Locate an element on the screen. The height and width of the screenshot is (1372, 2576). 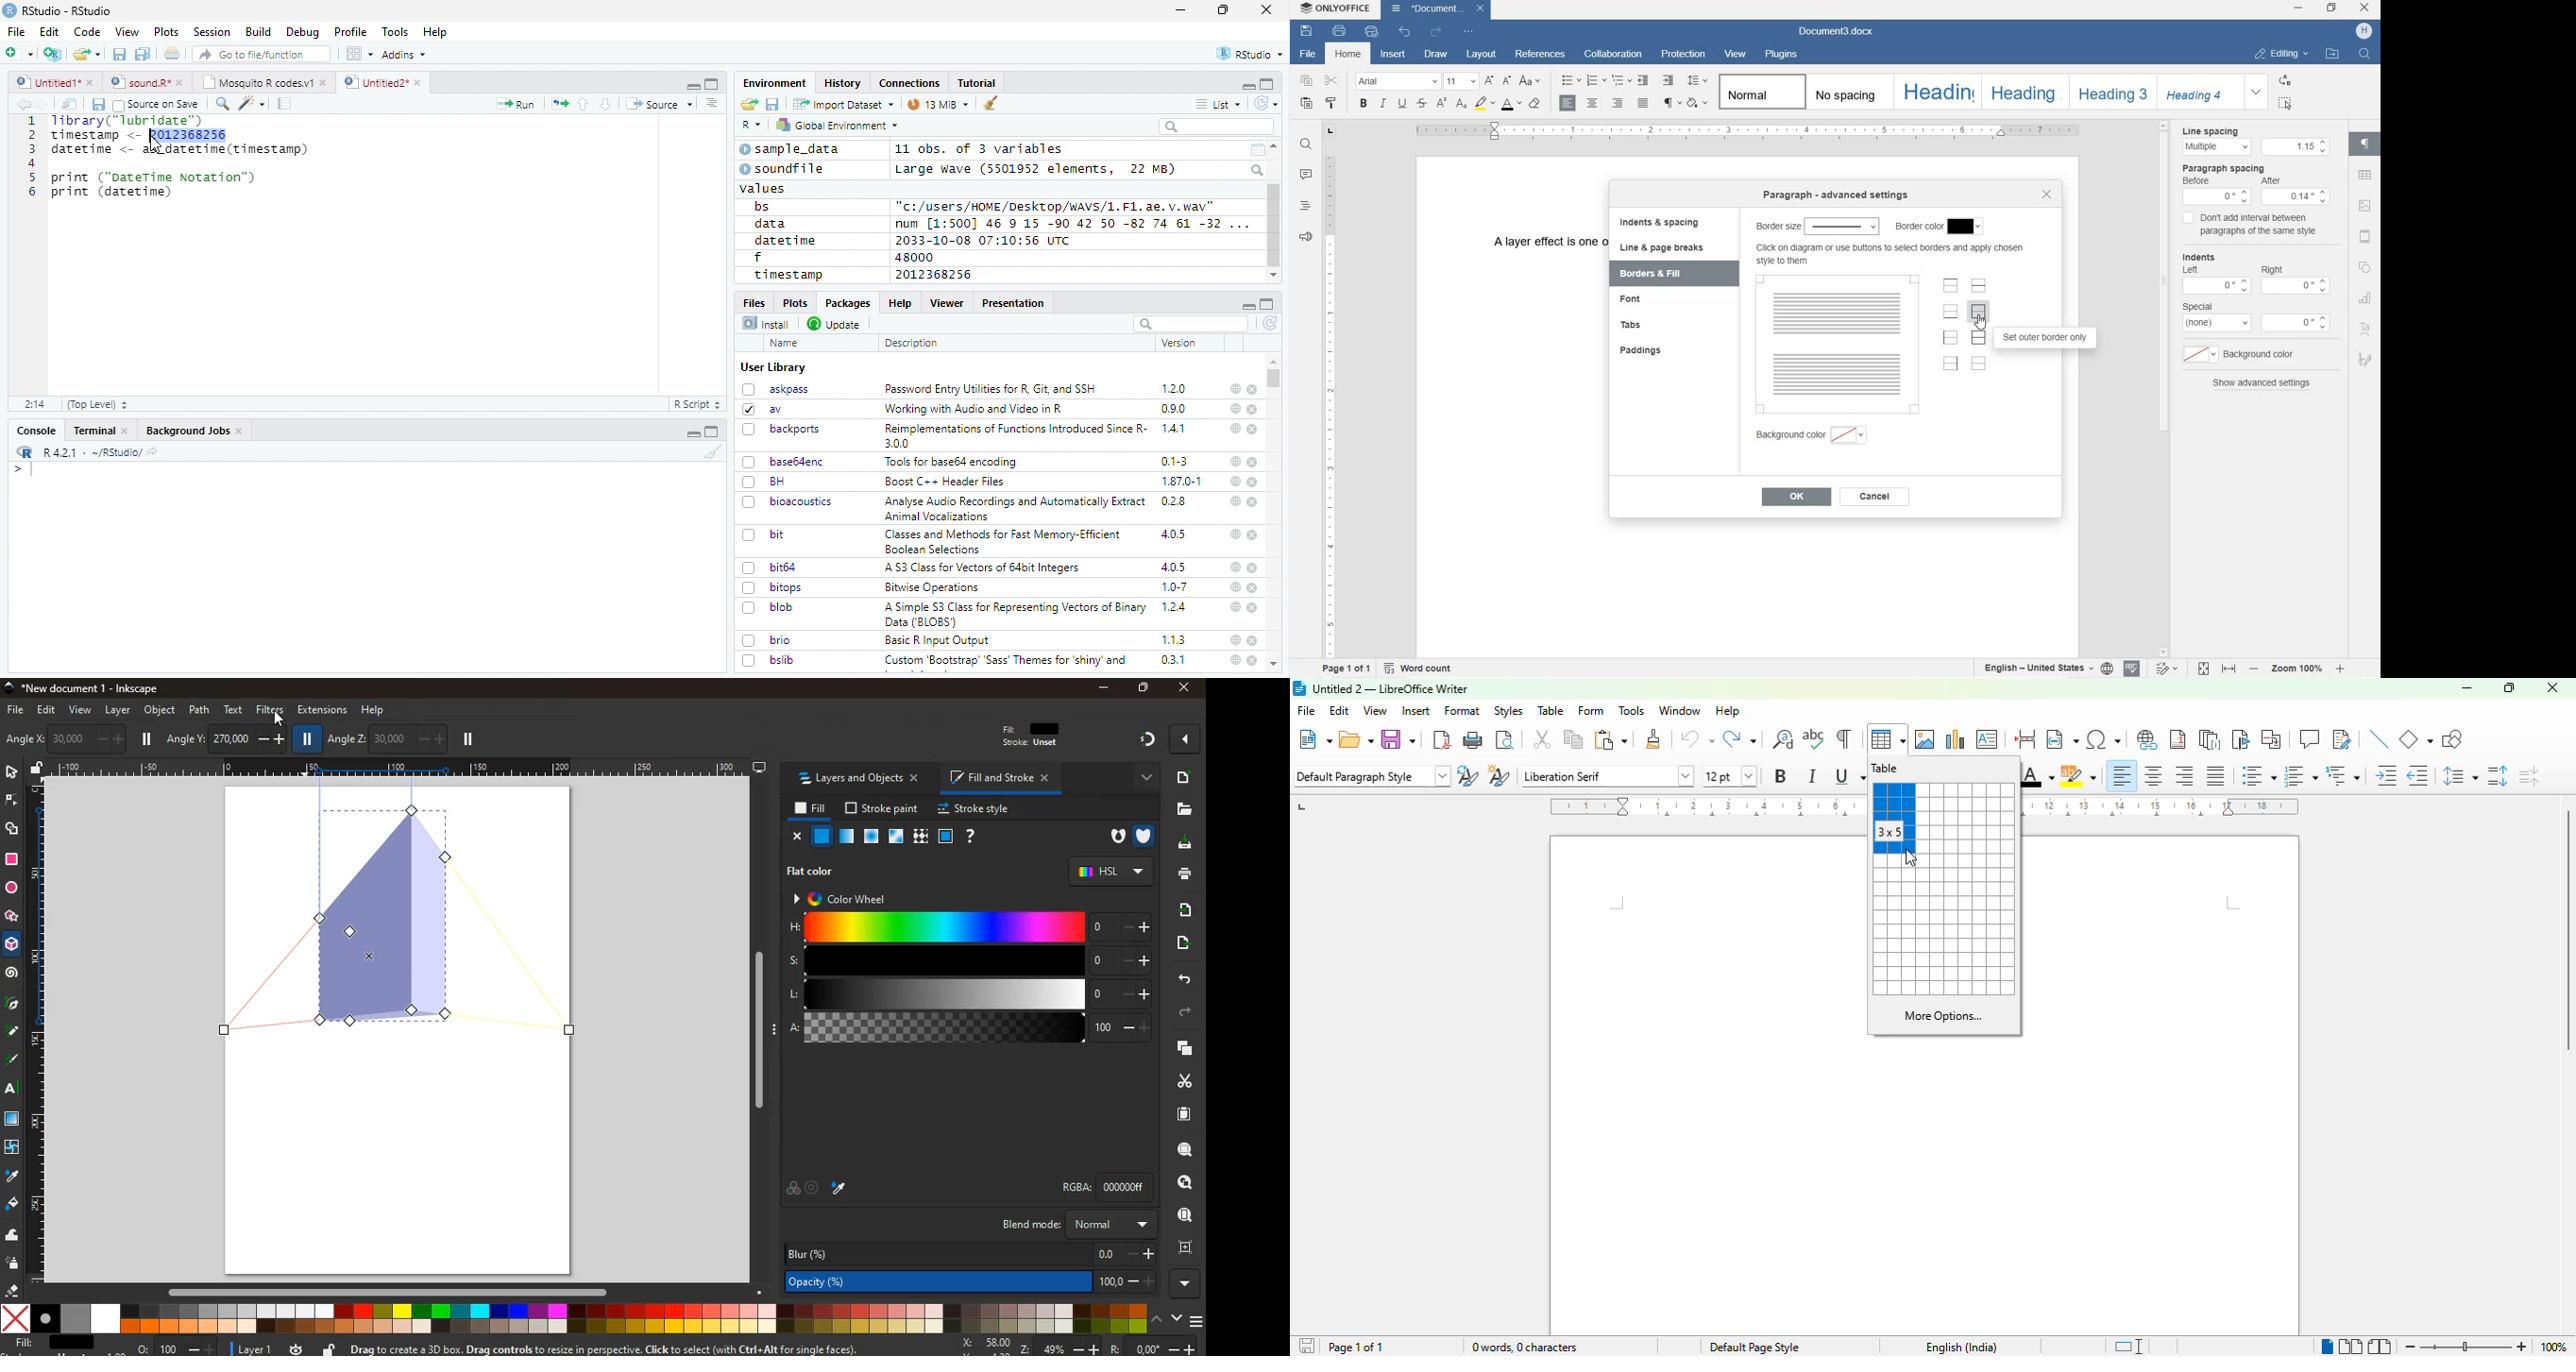
minimize is located at coordinates (1104, 688).